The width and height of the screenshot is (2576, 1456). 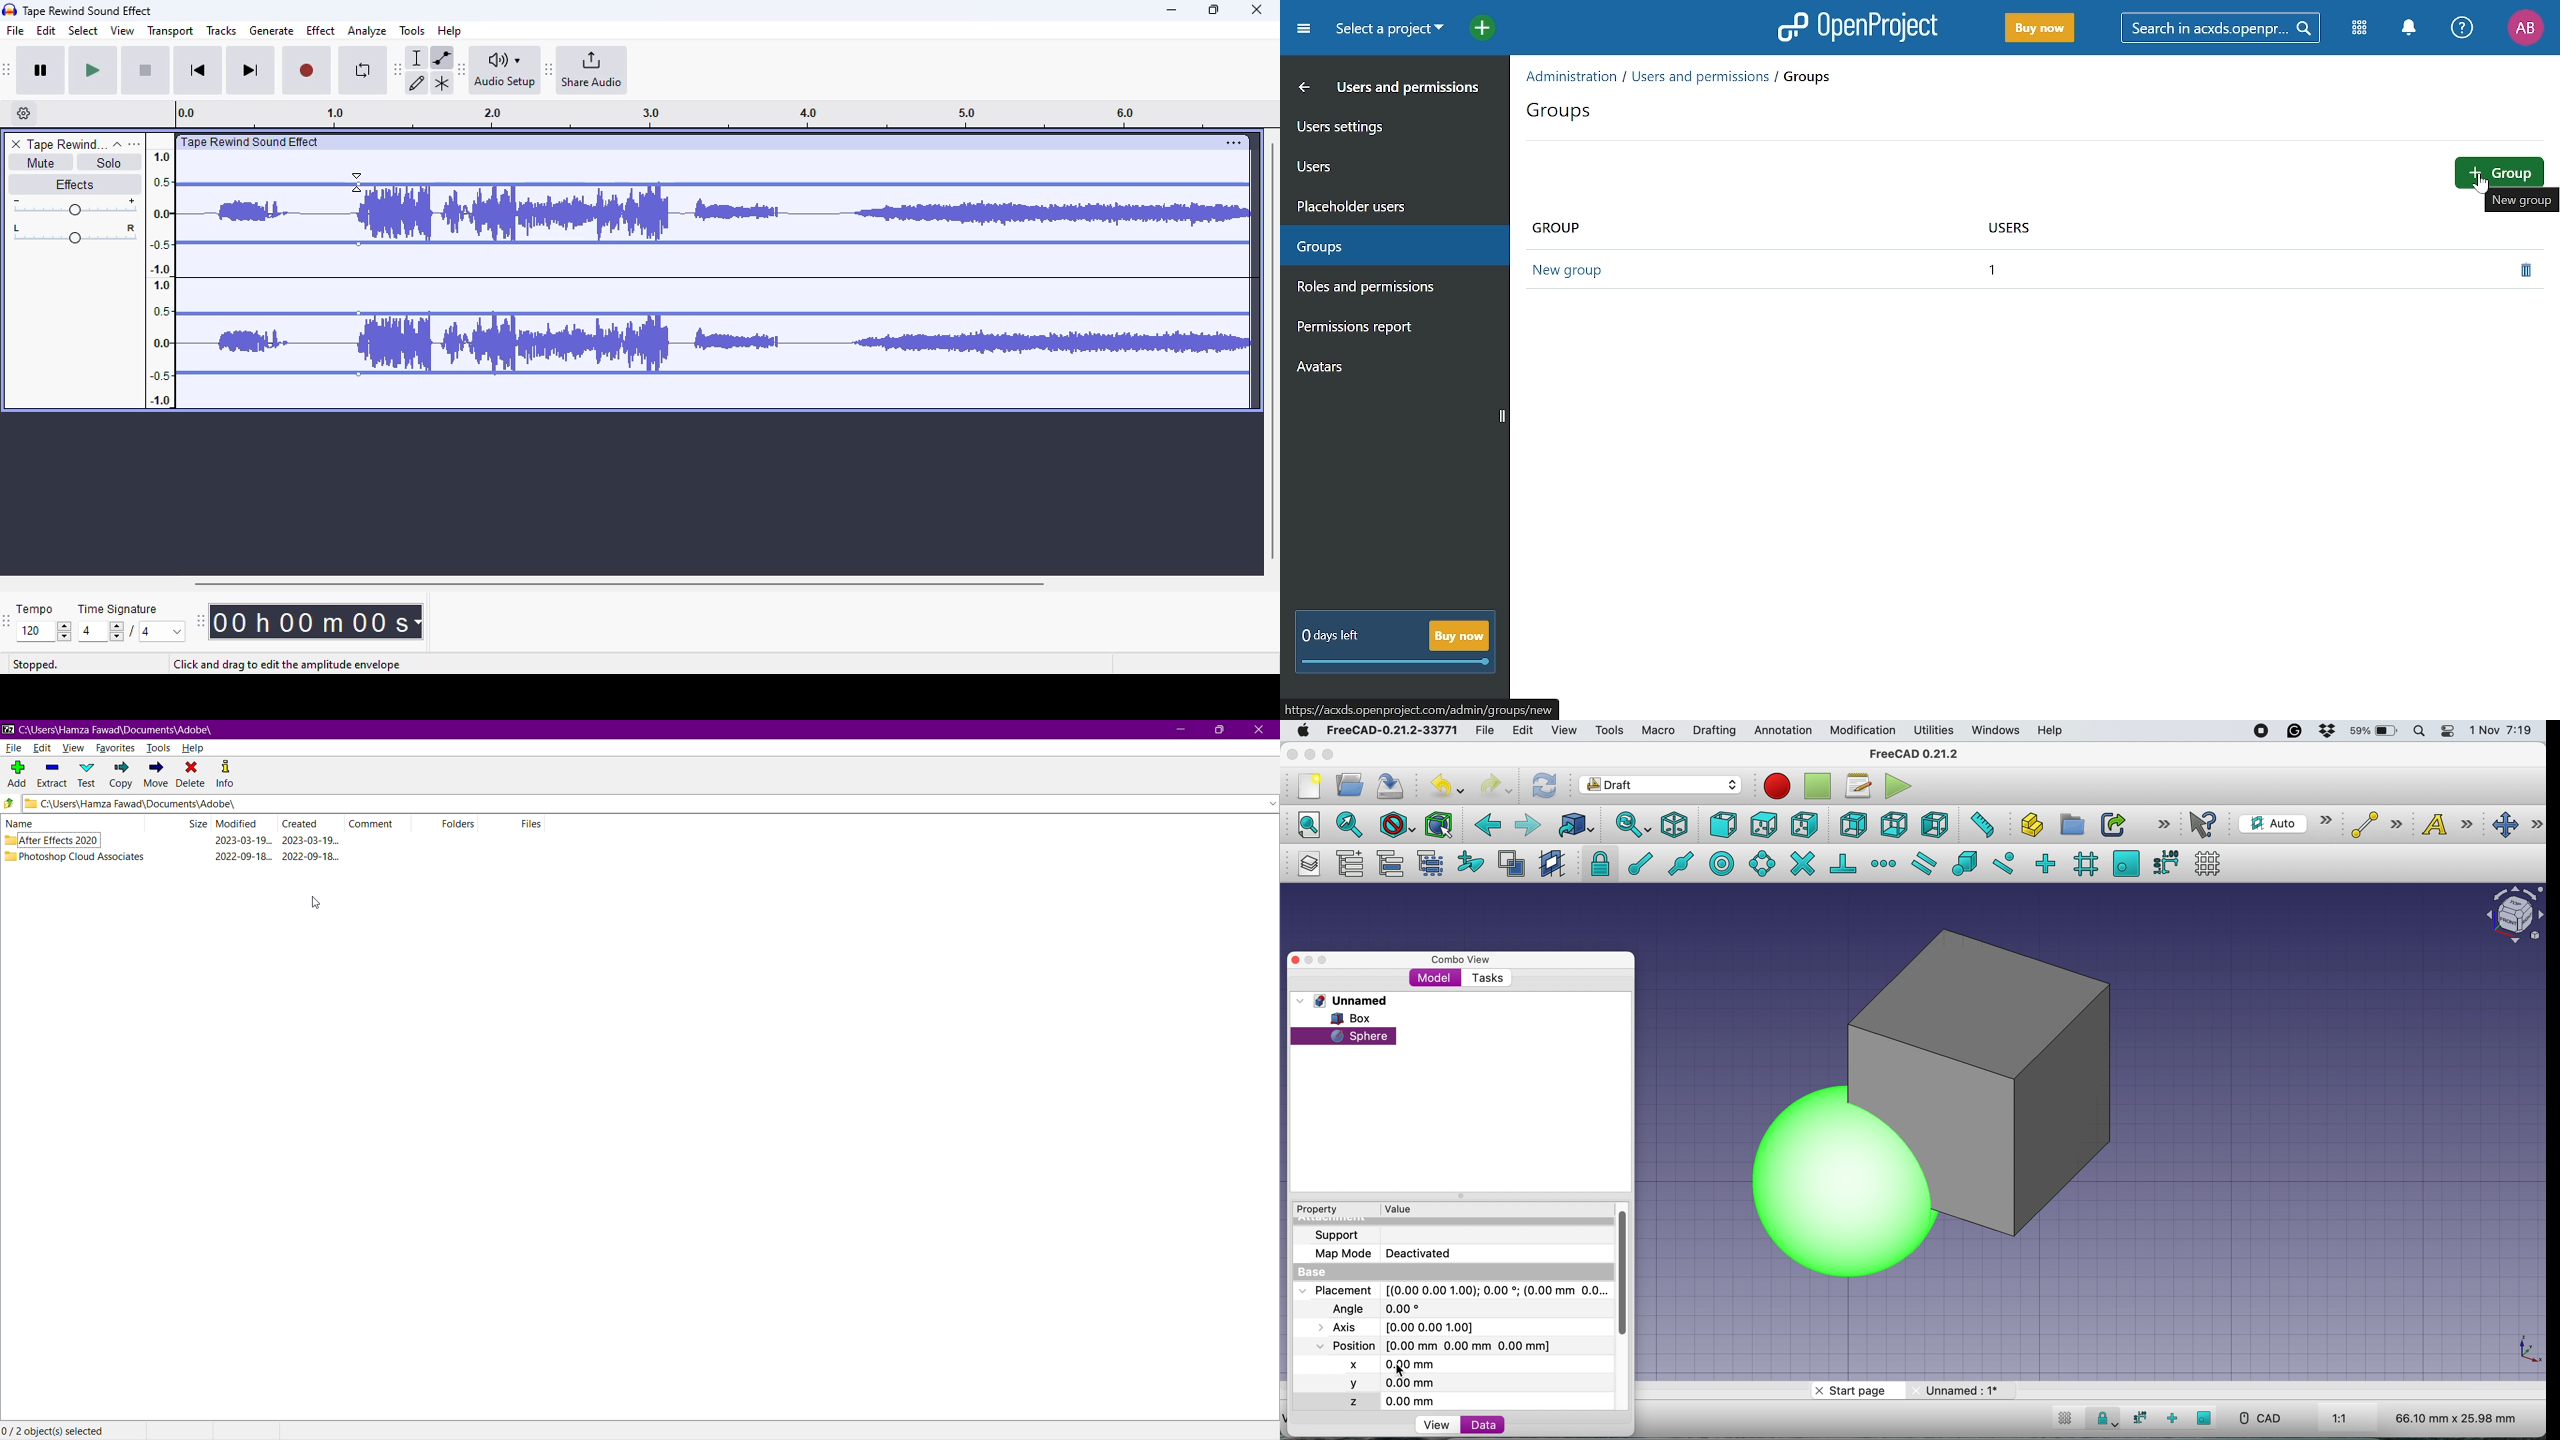 I want to click on add to construction group, so click(x=1473, y=863).